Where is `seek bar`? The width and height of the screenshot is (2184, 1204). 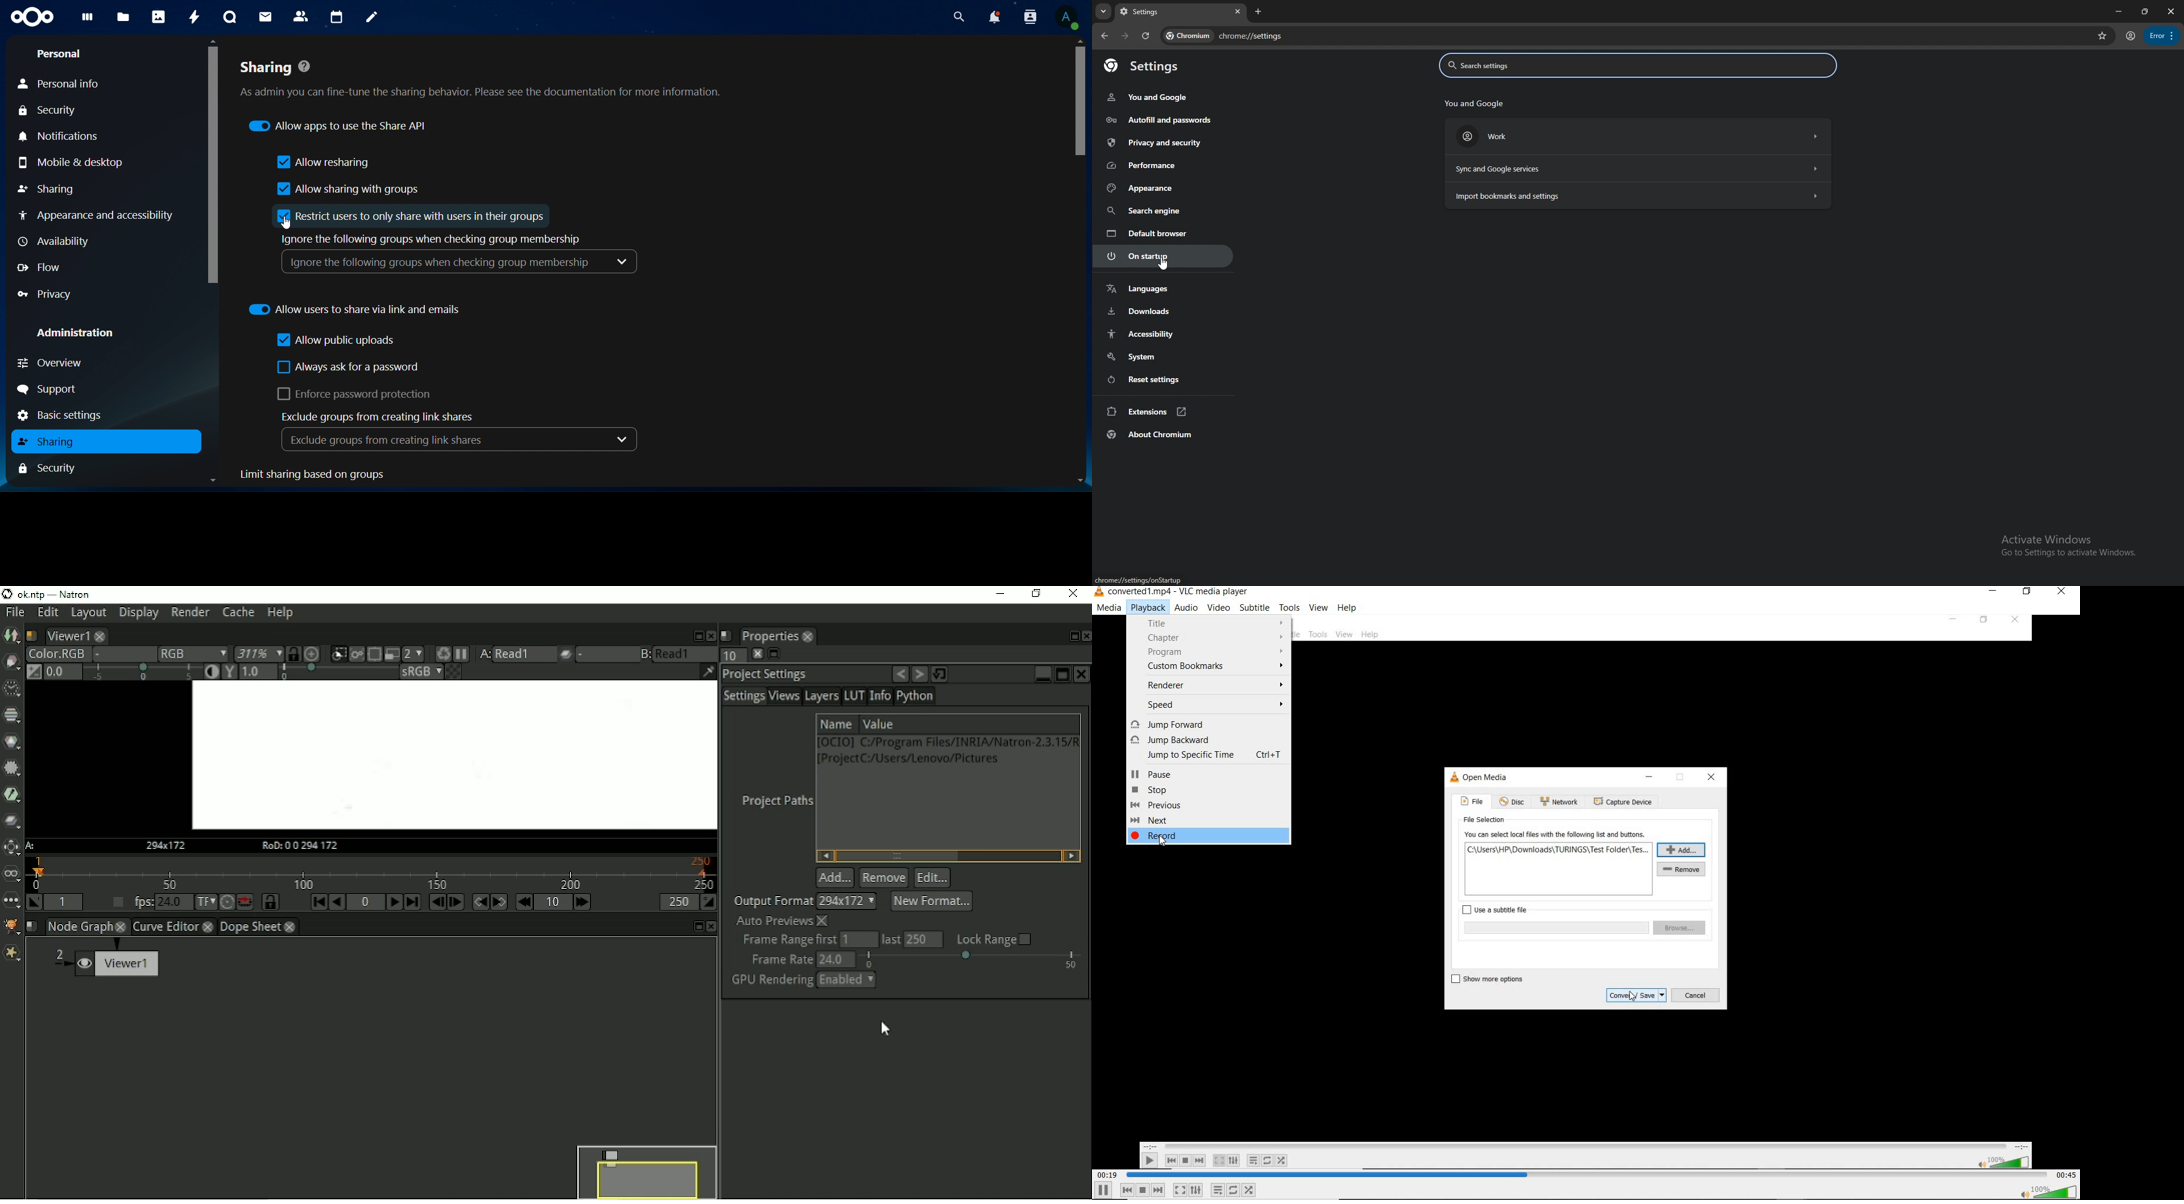
seek bar is located at coordinates (1587, 1174).